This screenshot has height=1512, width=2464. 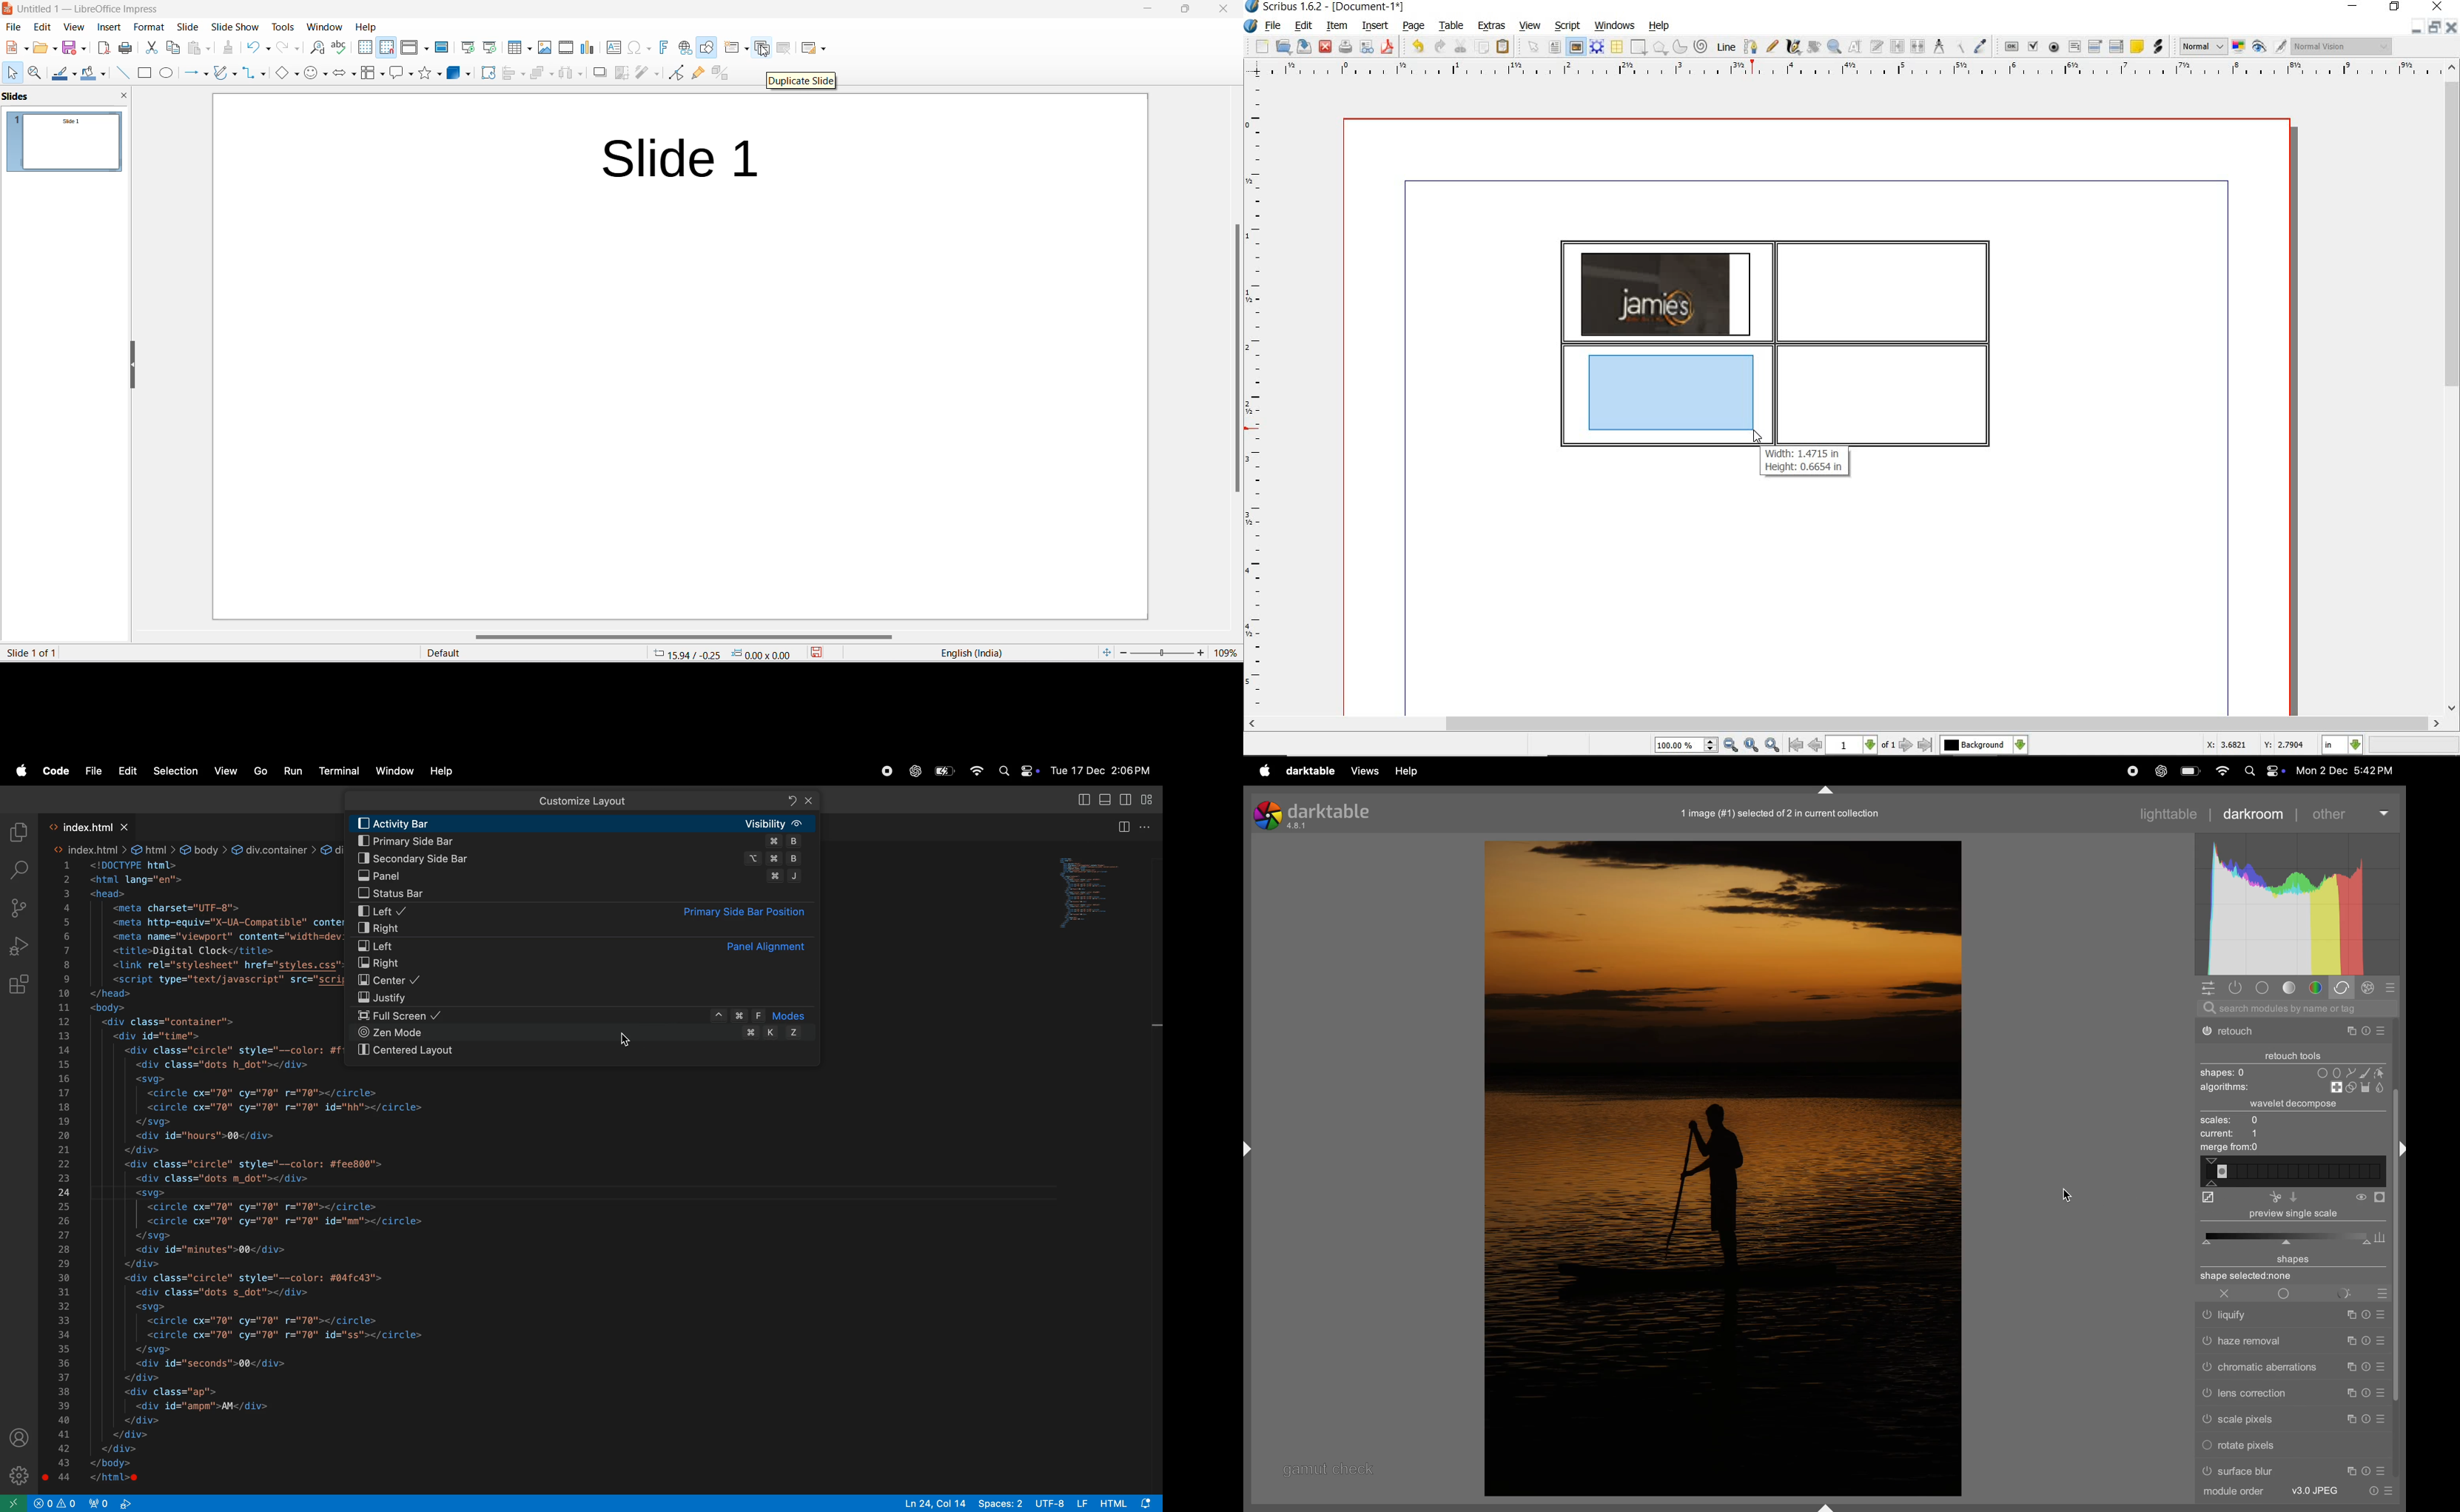 What do you see at coordinates (2228, 1149) in the screenshot?
I see `merge from zero` at bounding box center [2228, 1149].